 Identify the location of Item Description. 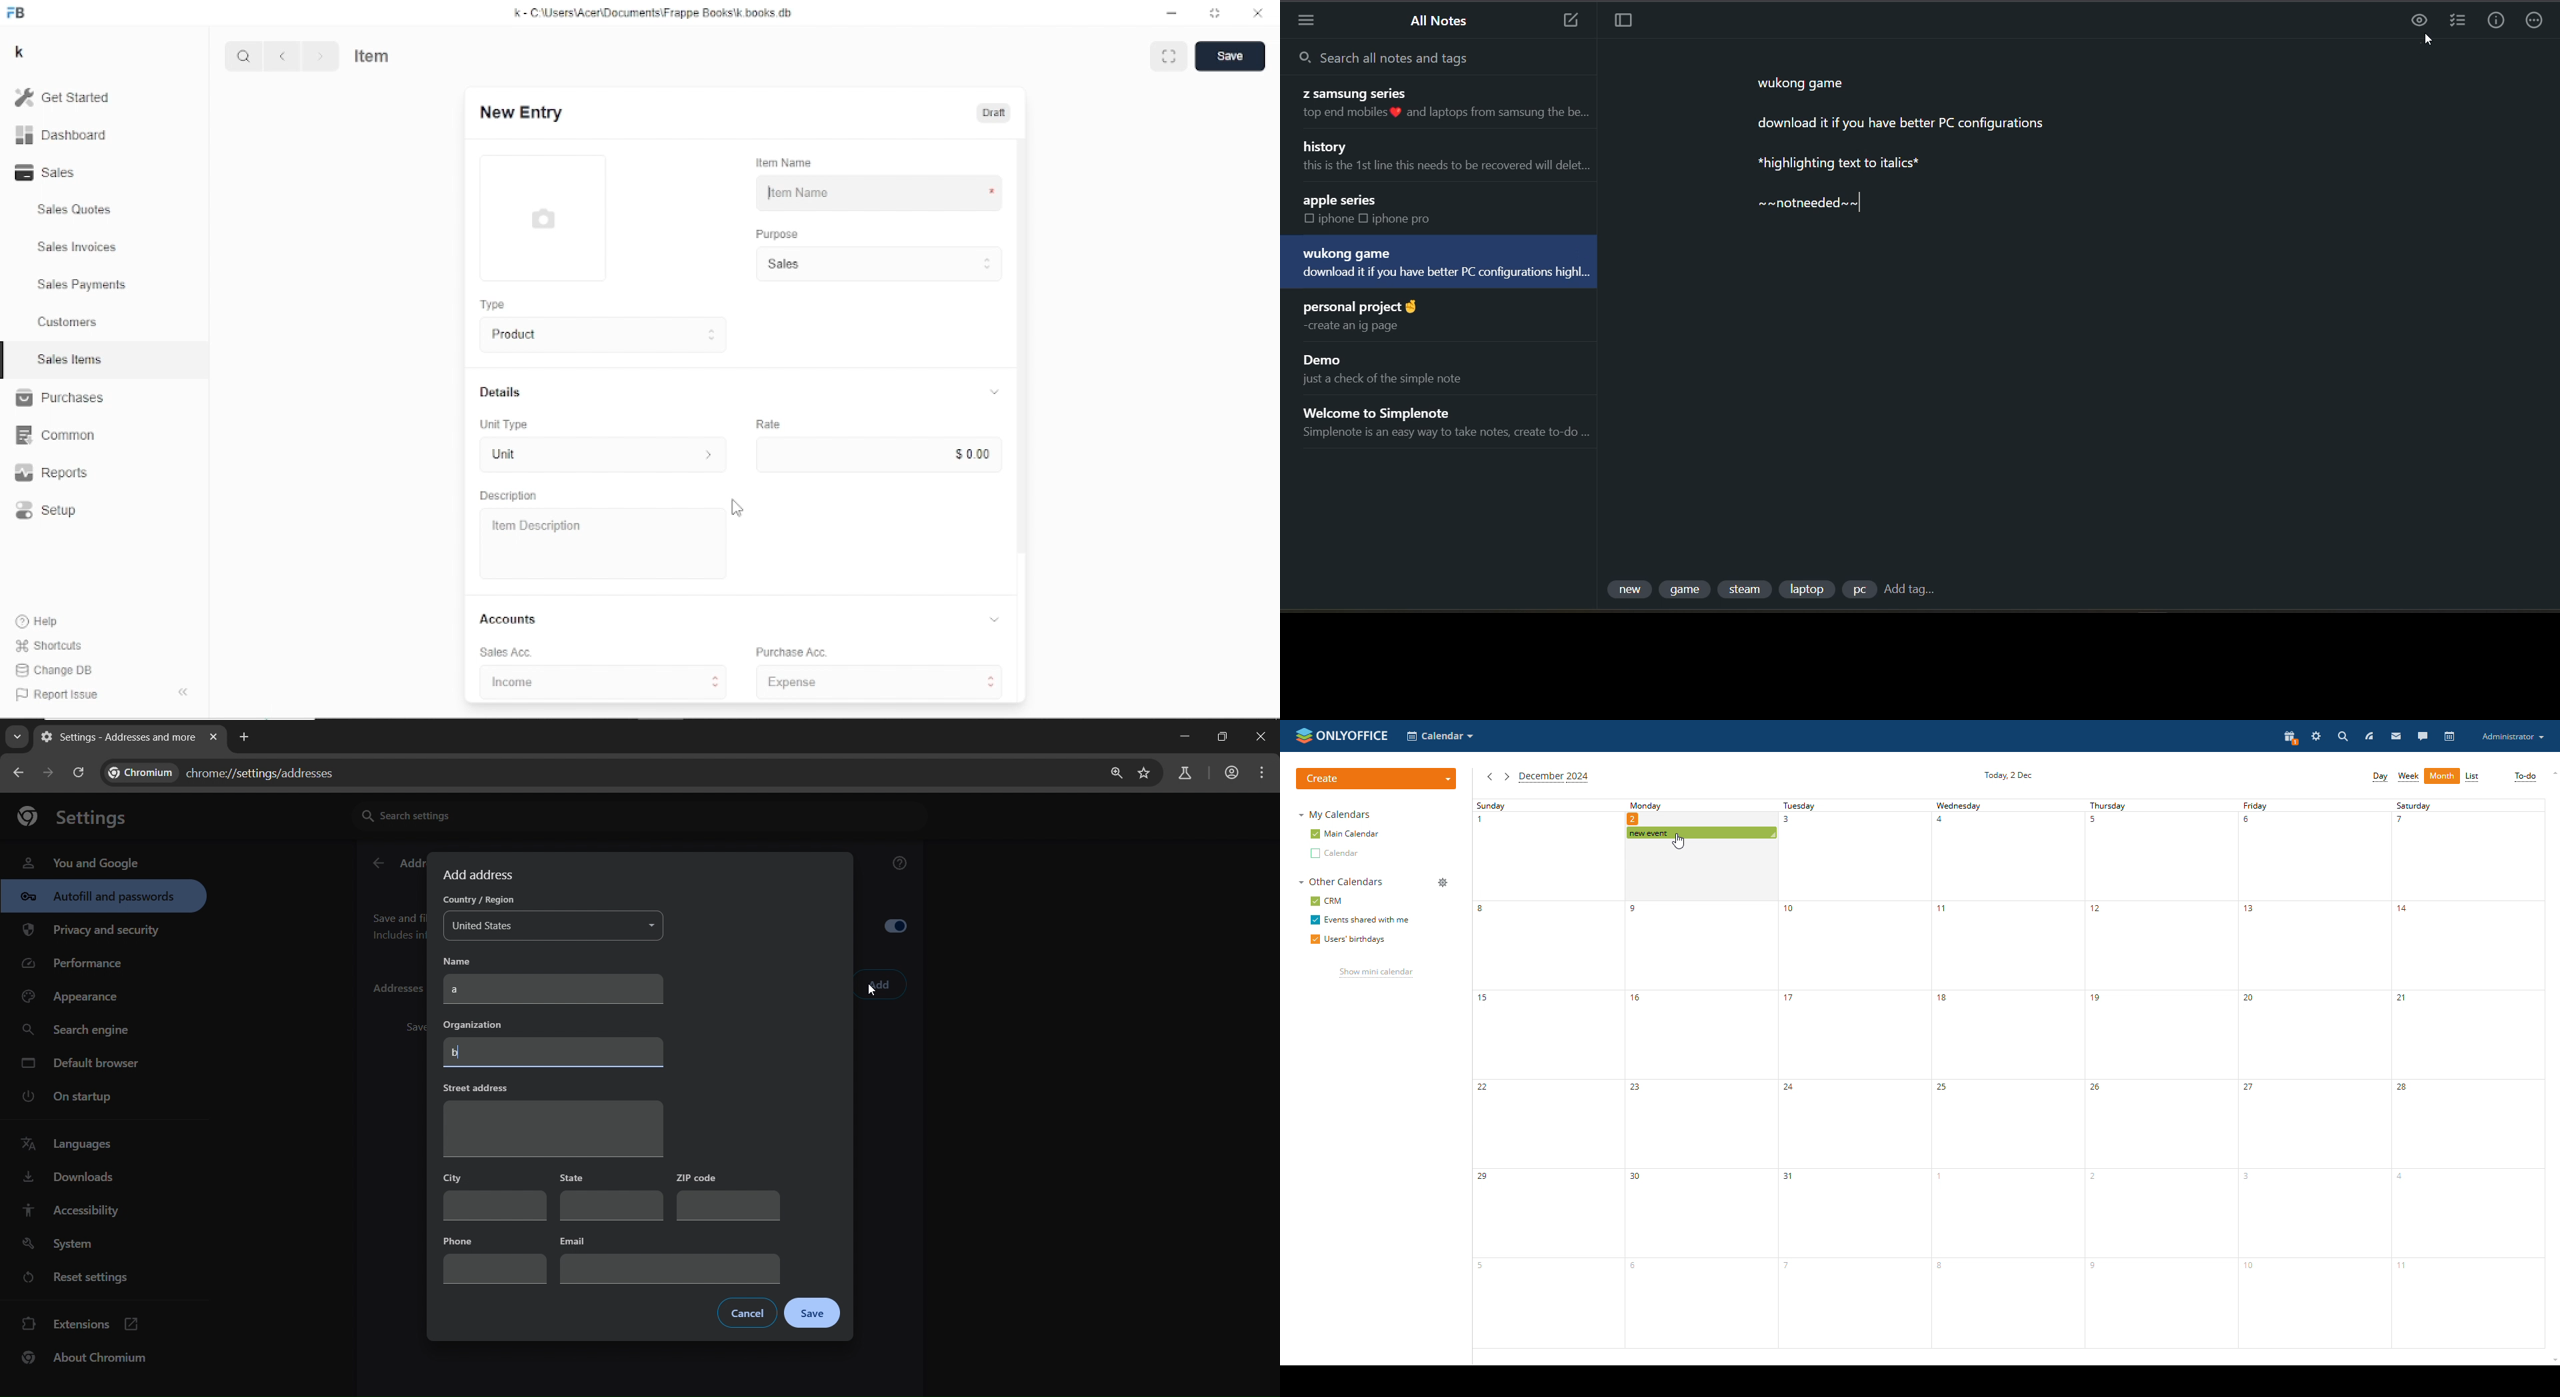
(532, 526).